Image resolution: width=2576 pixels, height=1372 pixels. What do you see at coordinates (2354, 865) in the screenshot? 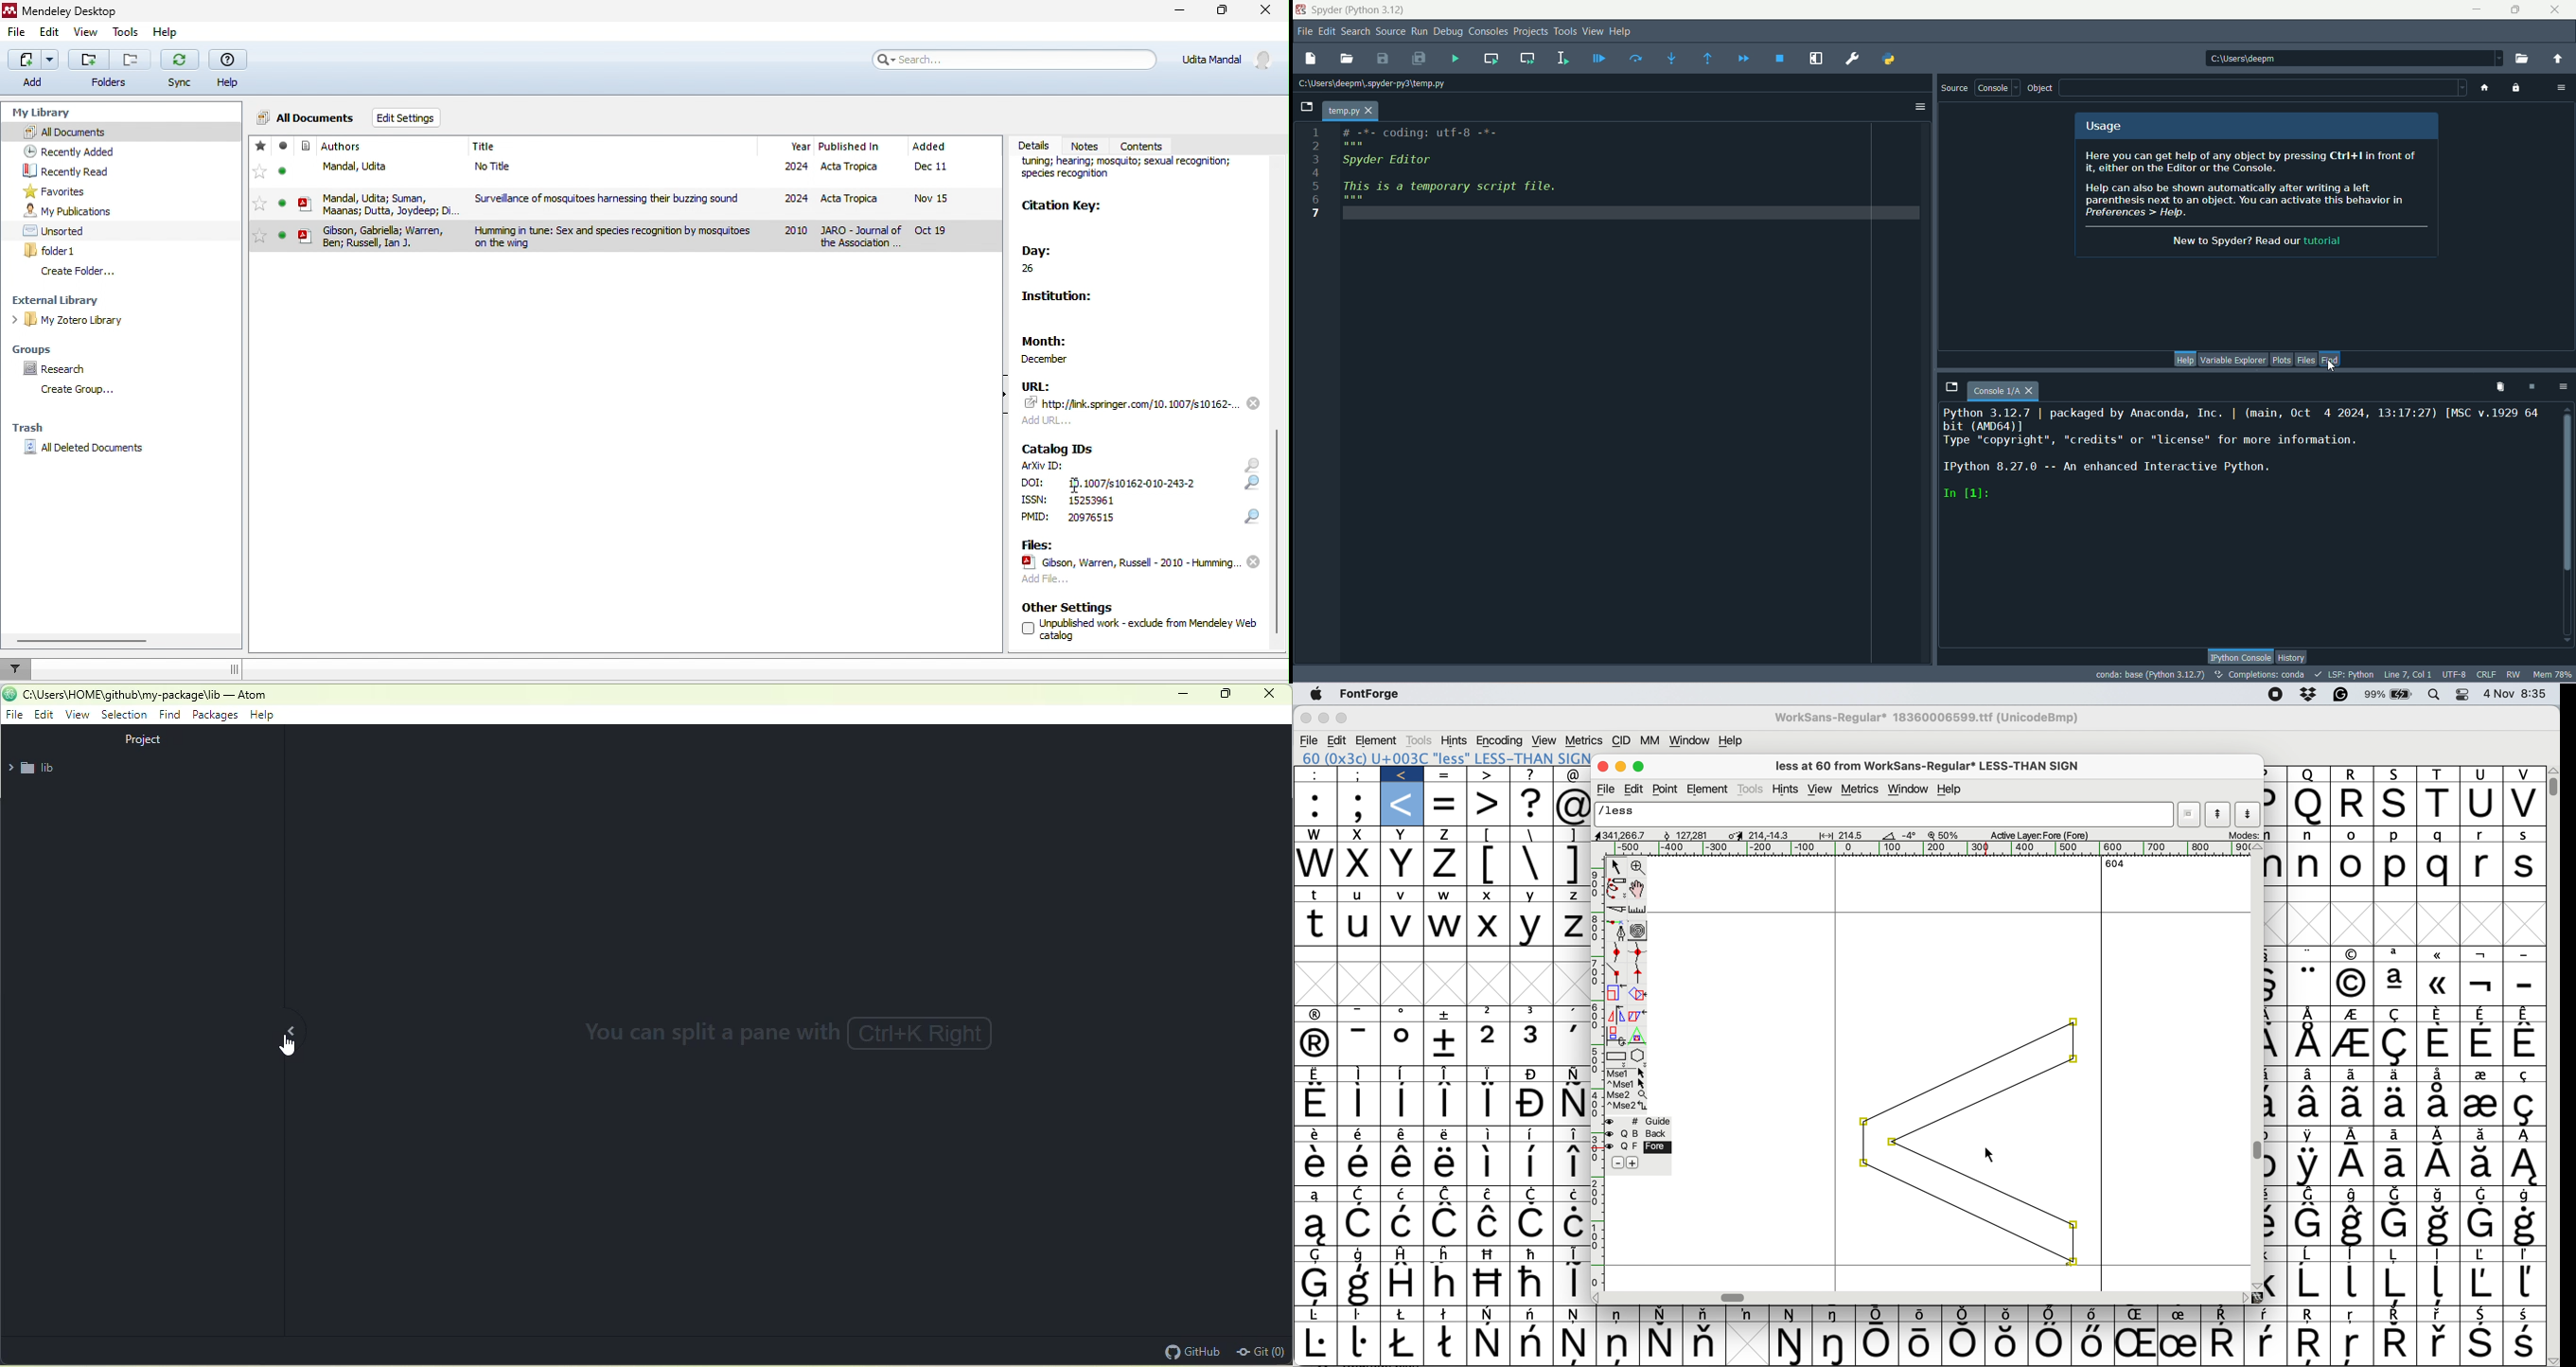
I see `o` at bounding box center [2354, 865].